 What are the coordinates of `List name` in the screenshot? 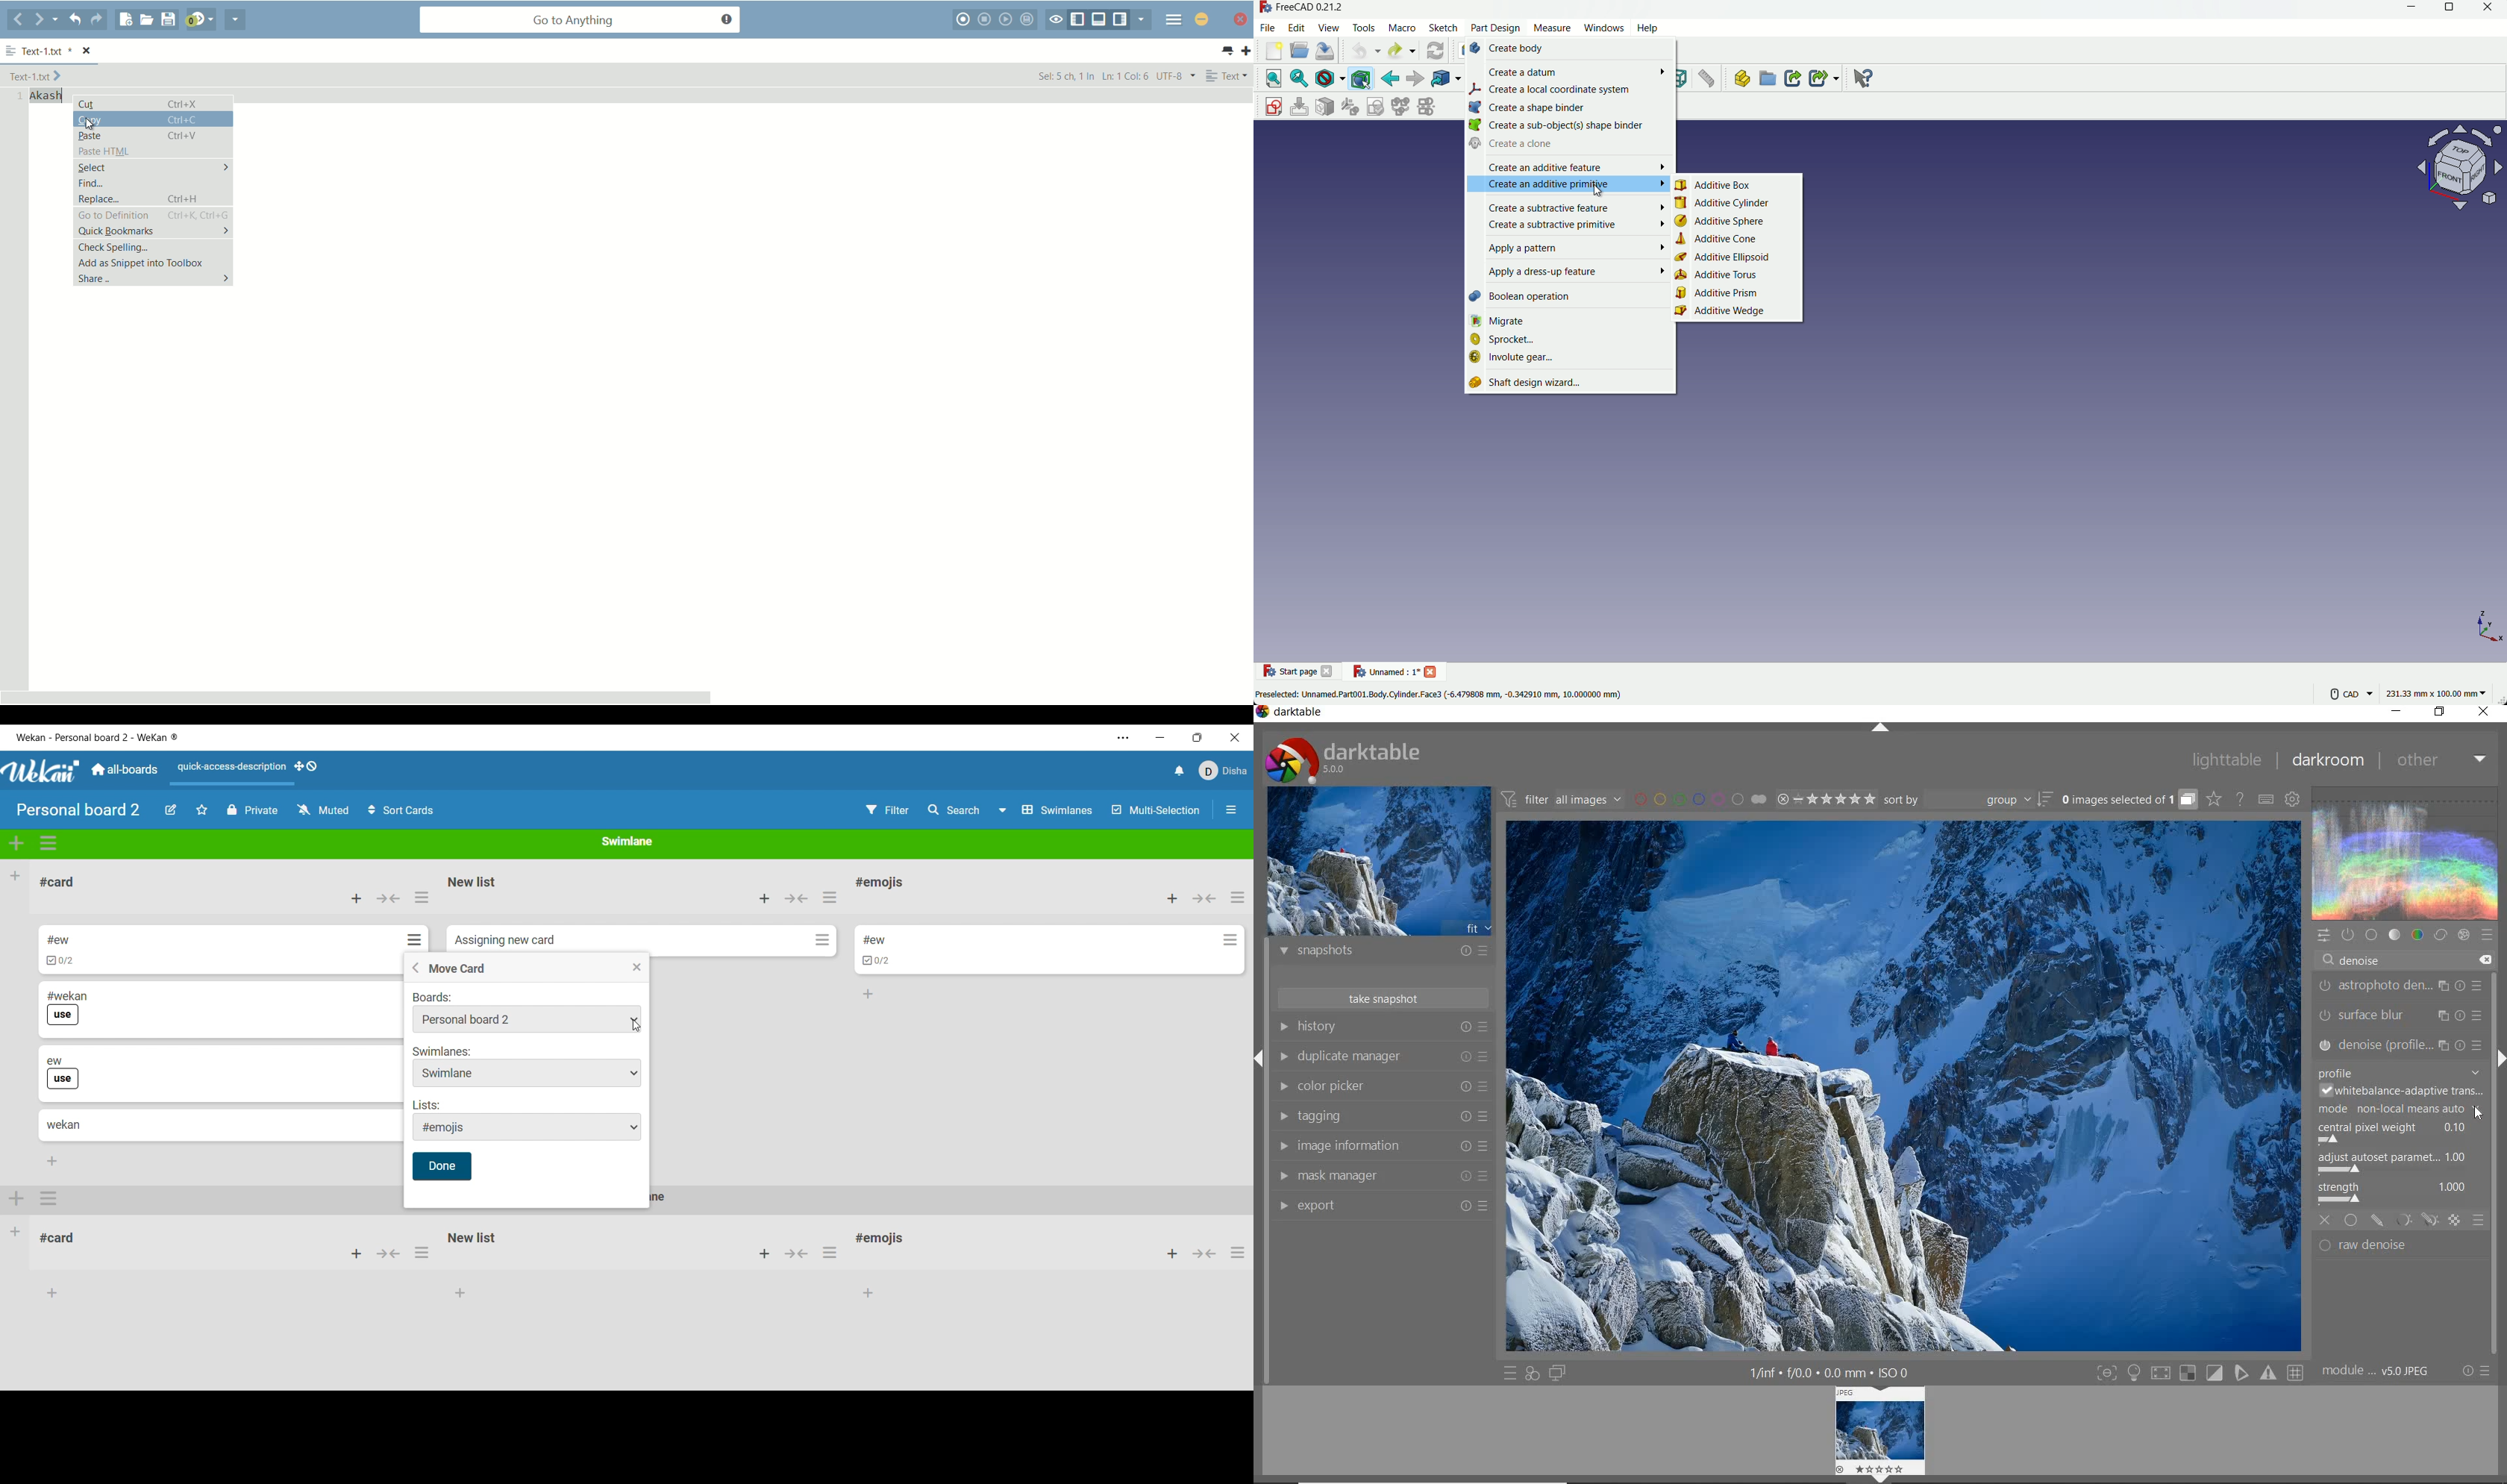 It's located at (472, 882).